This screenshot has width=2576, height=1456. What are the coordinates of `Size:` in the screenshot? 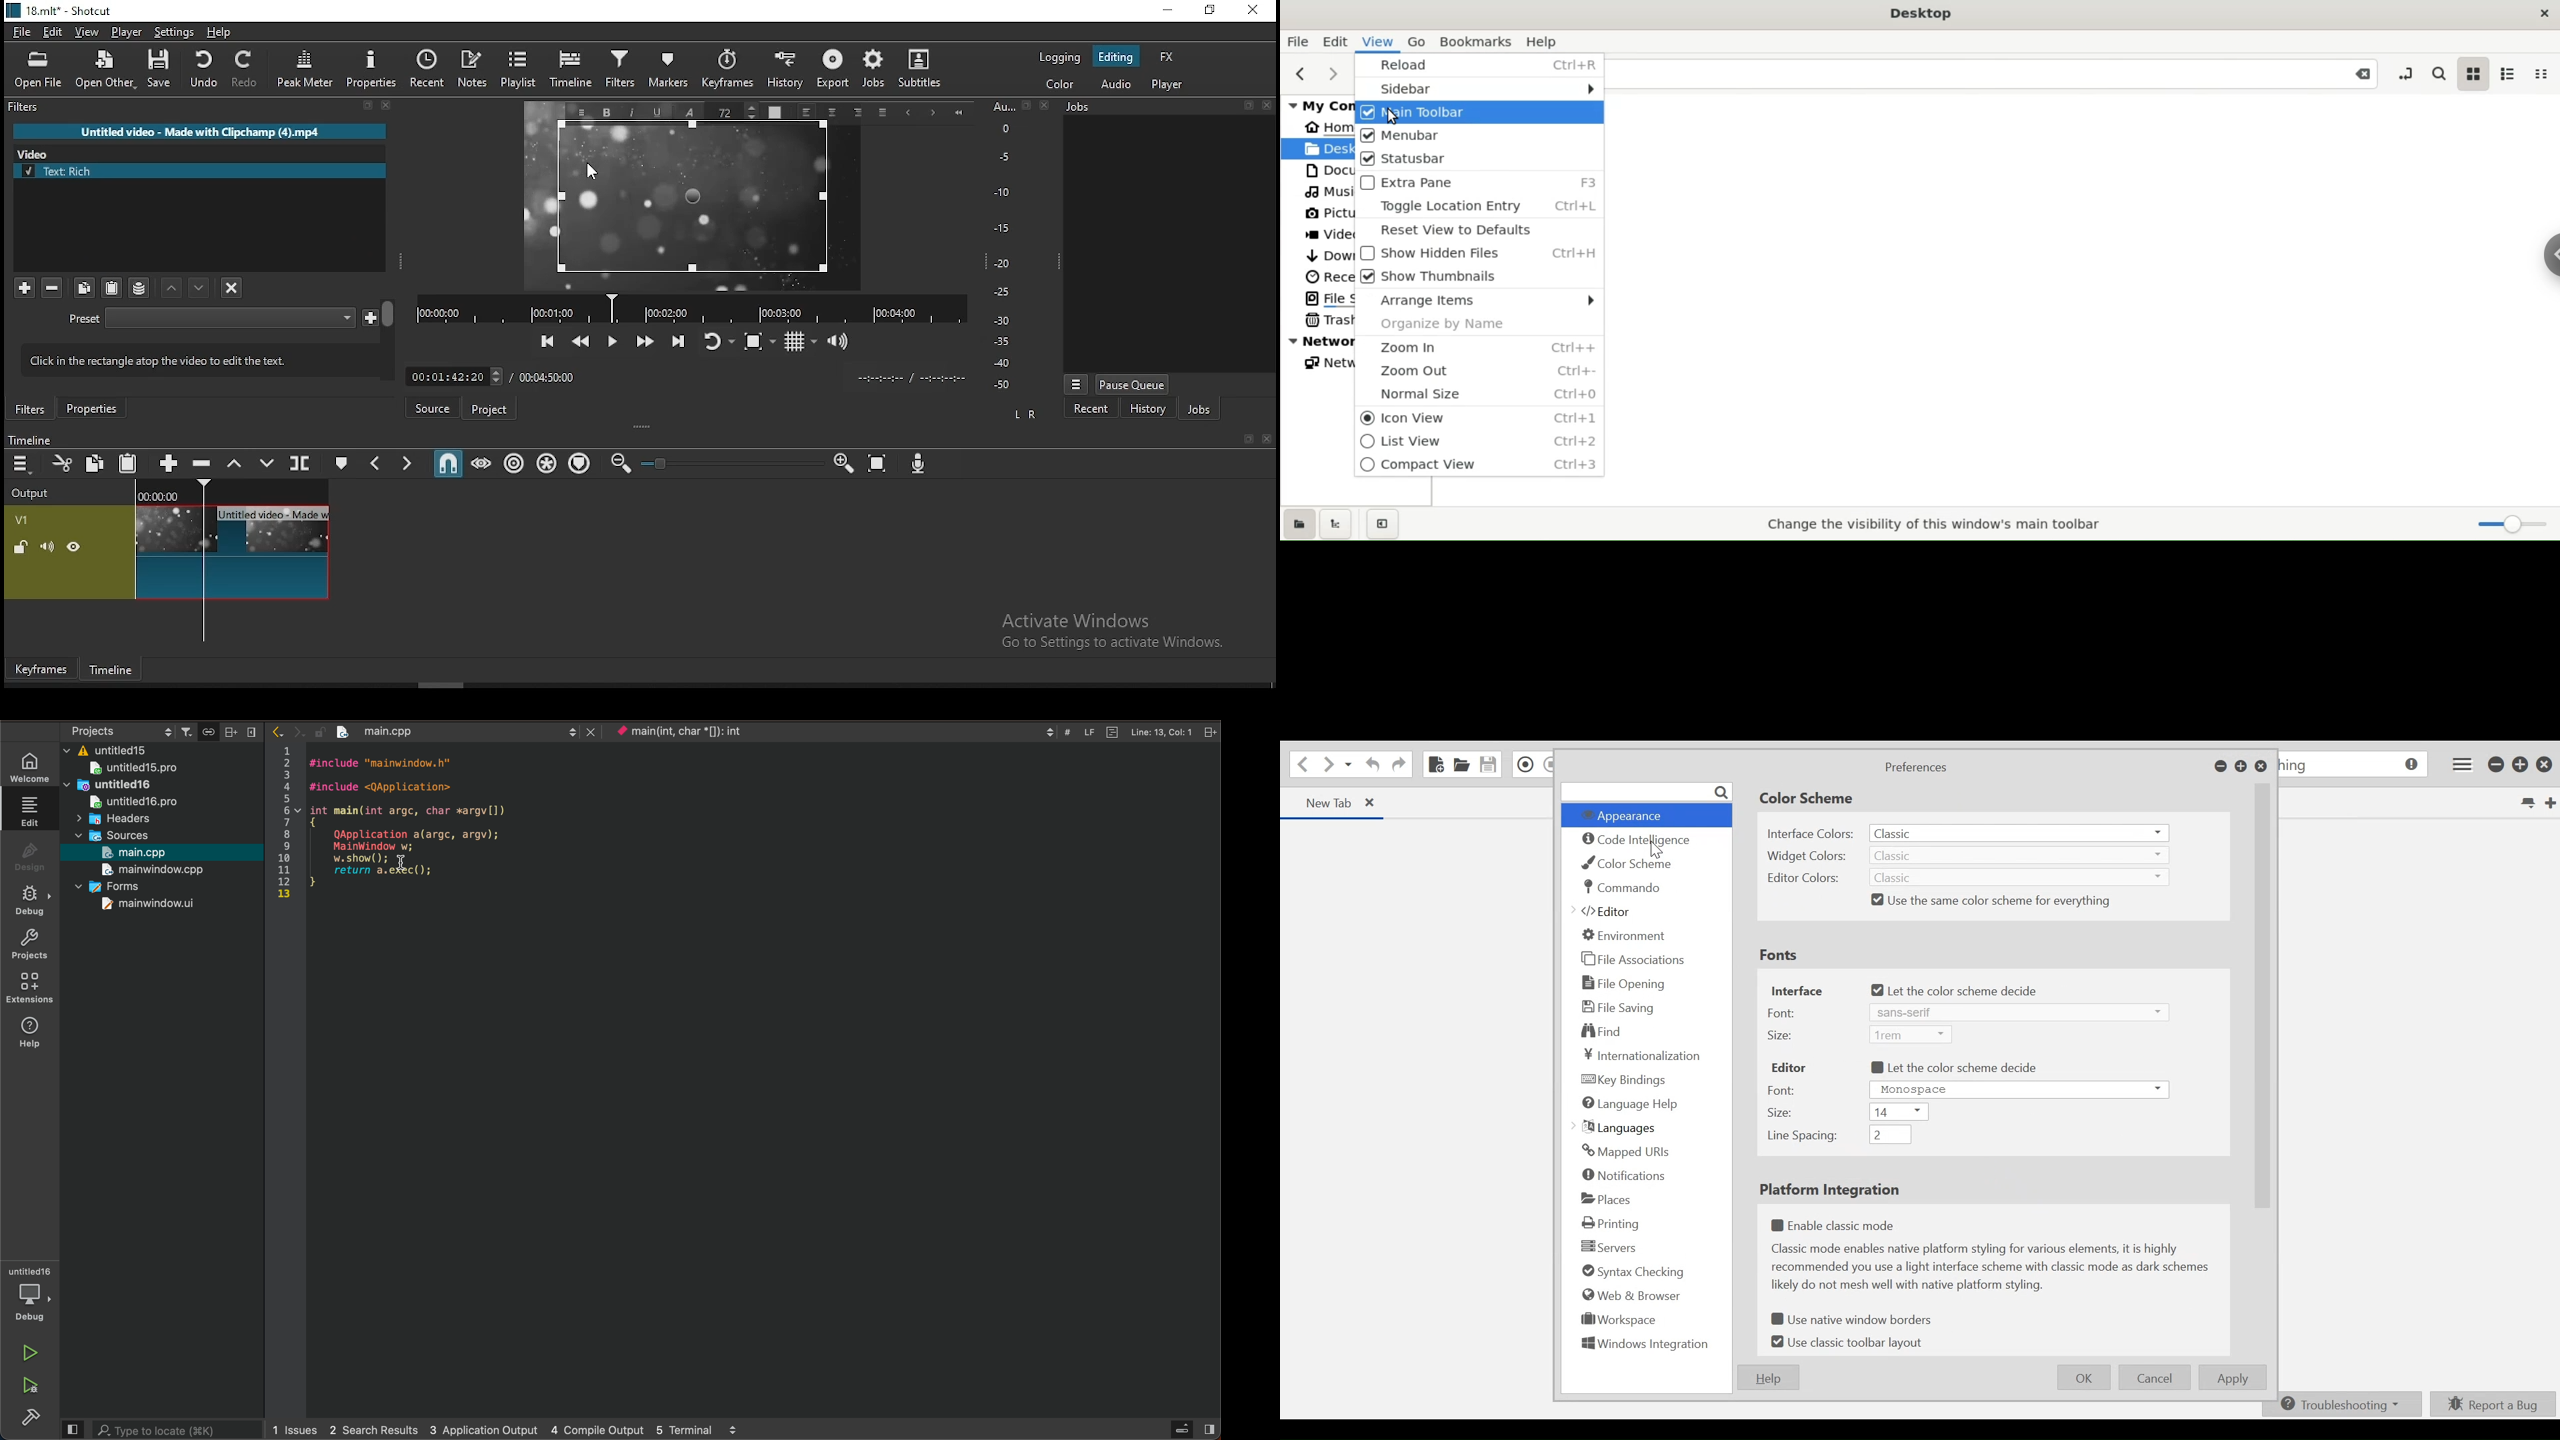 It's located at (1782, 1035).